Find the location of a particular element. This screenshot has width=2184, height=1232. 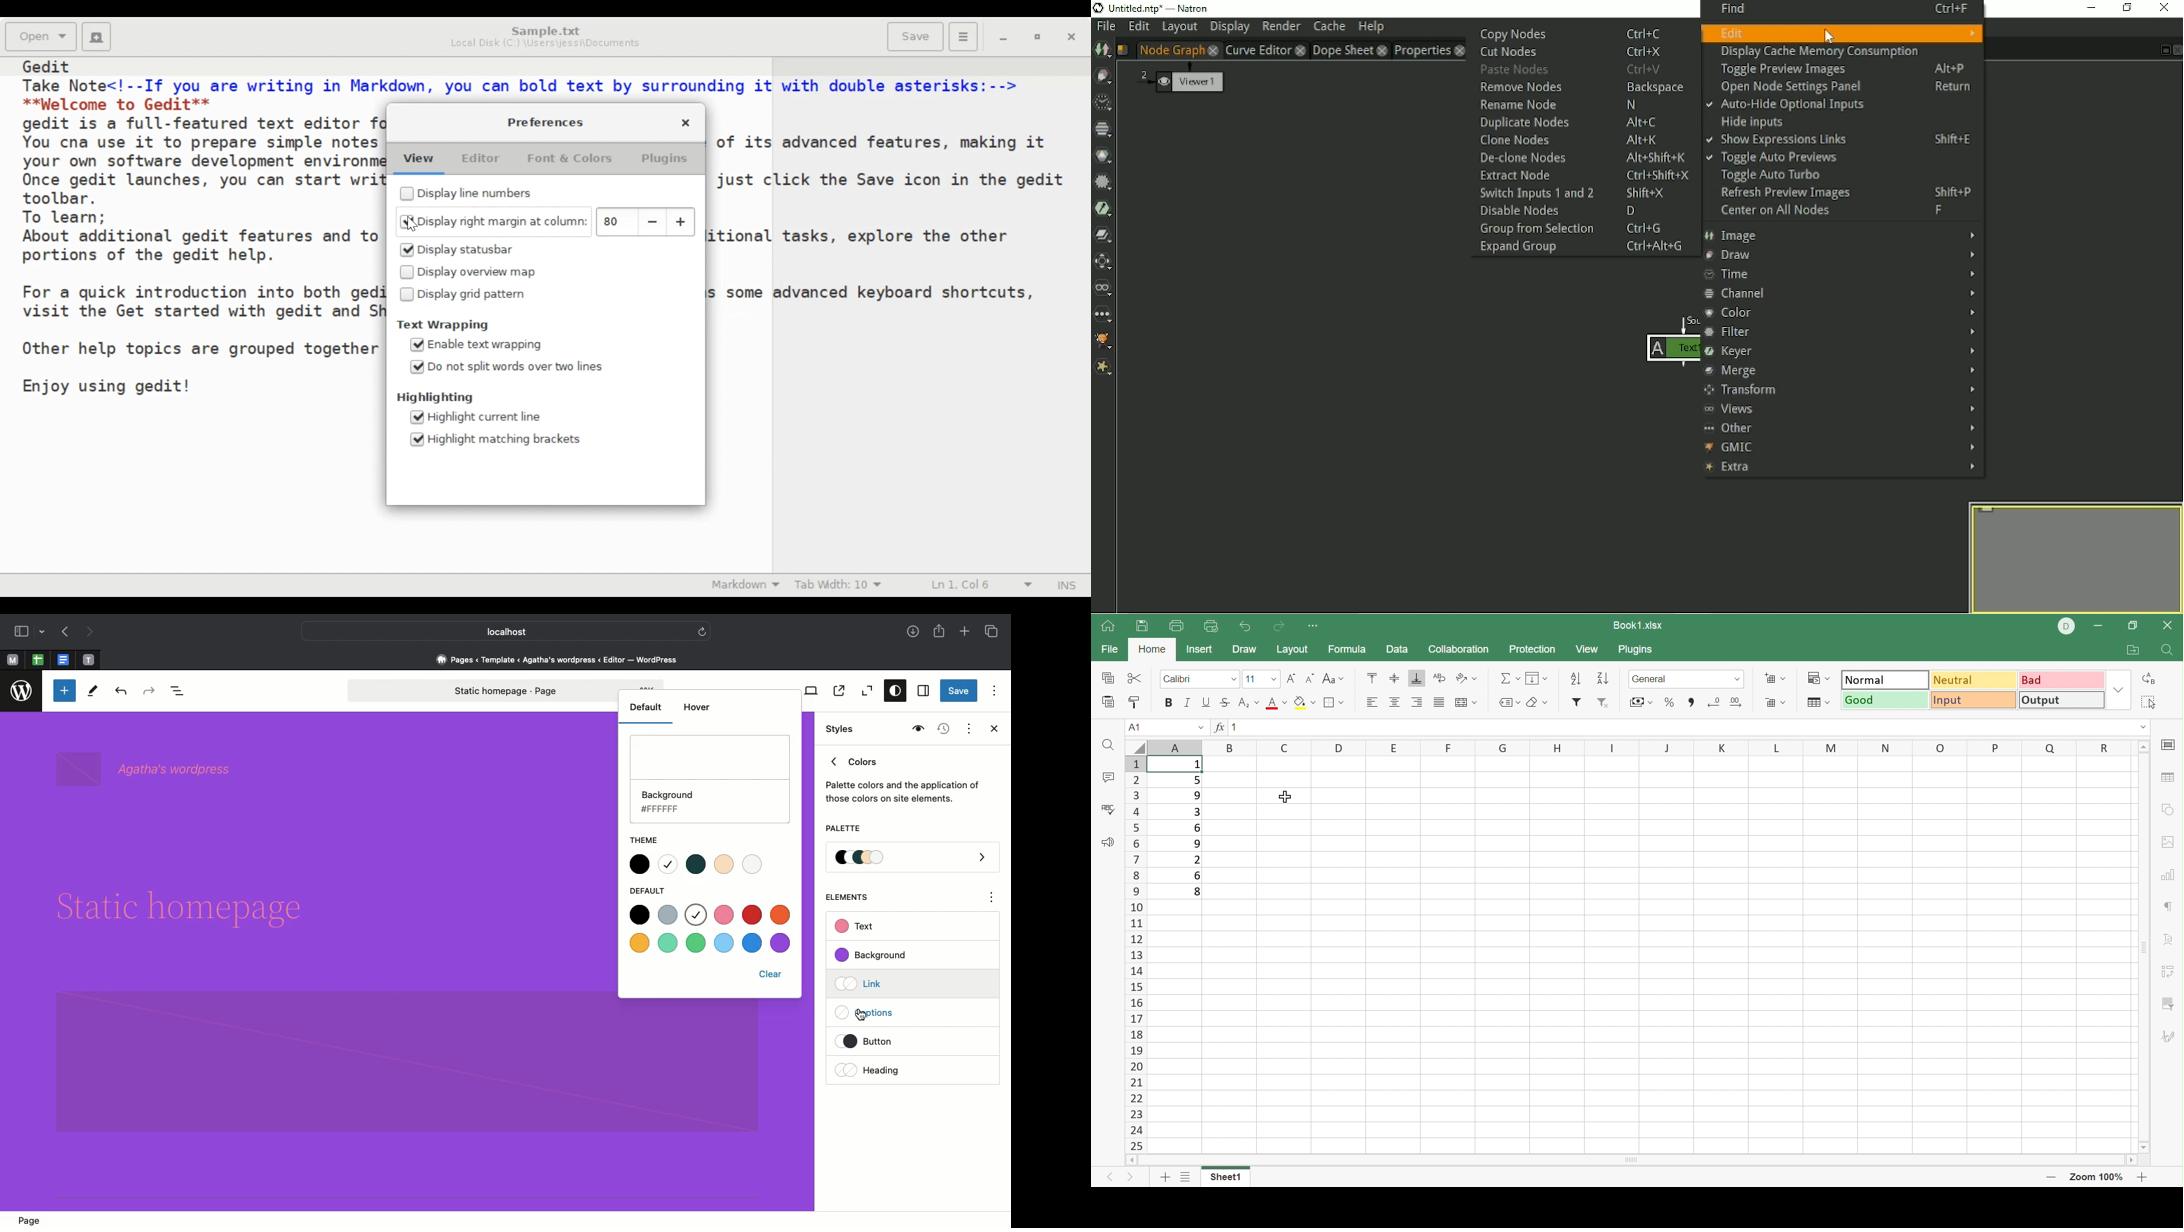

fx is located at coordinates (1219, 729).